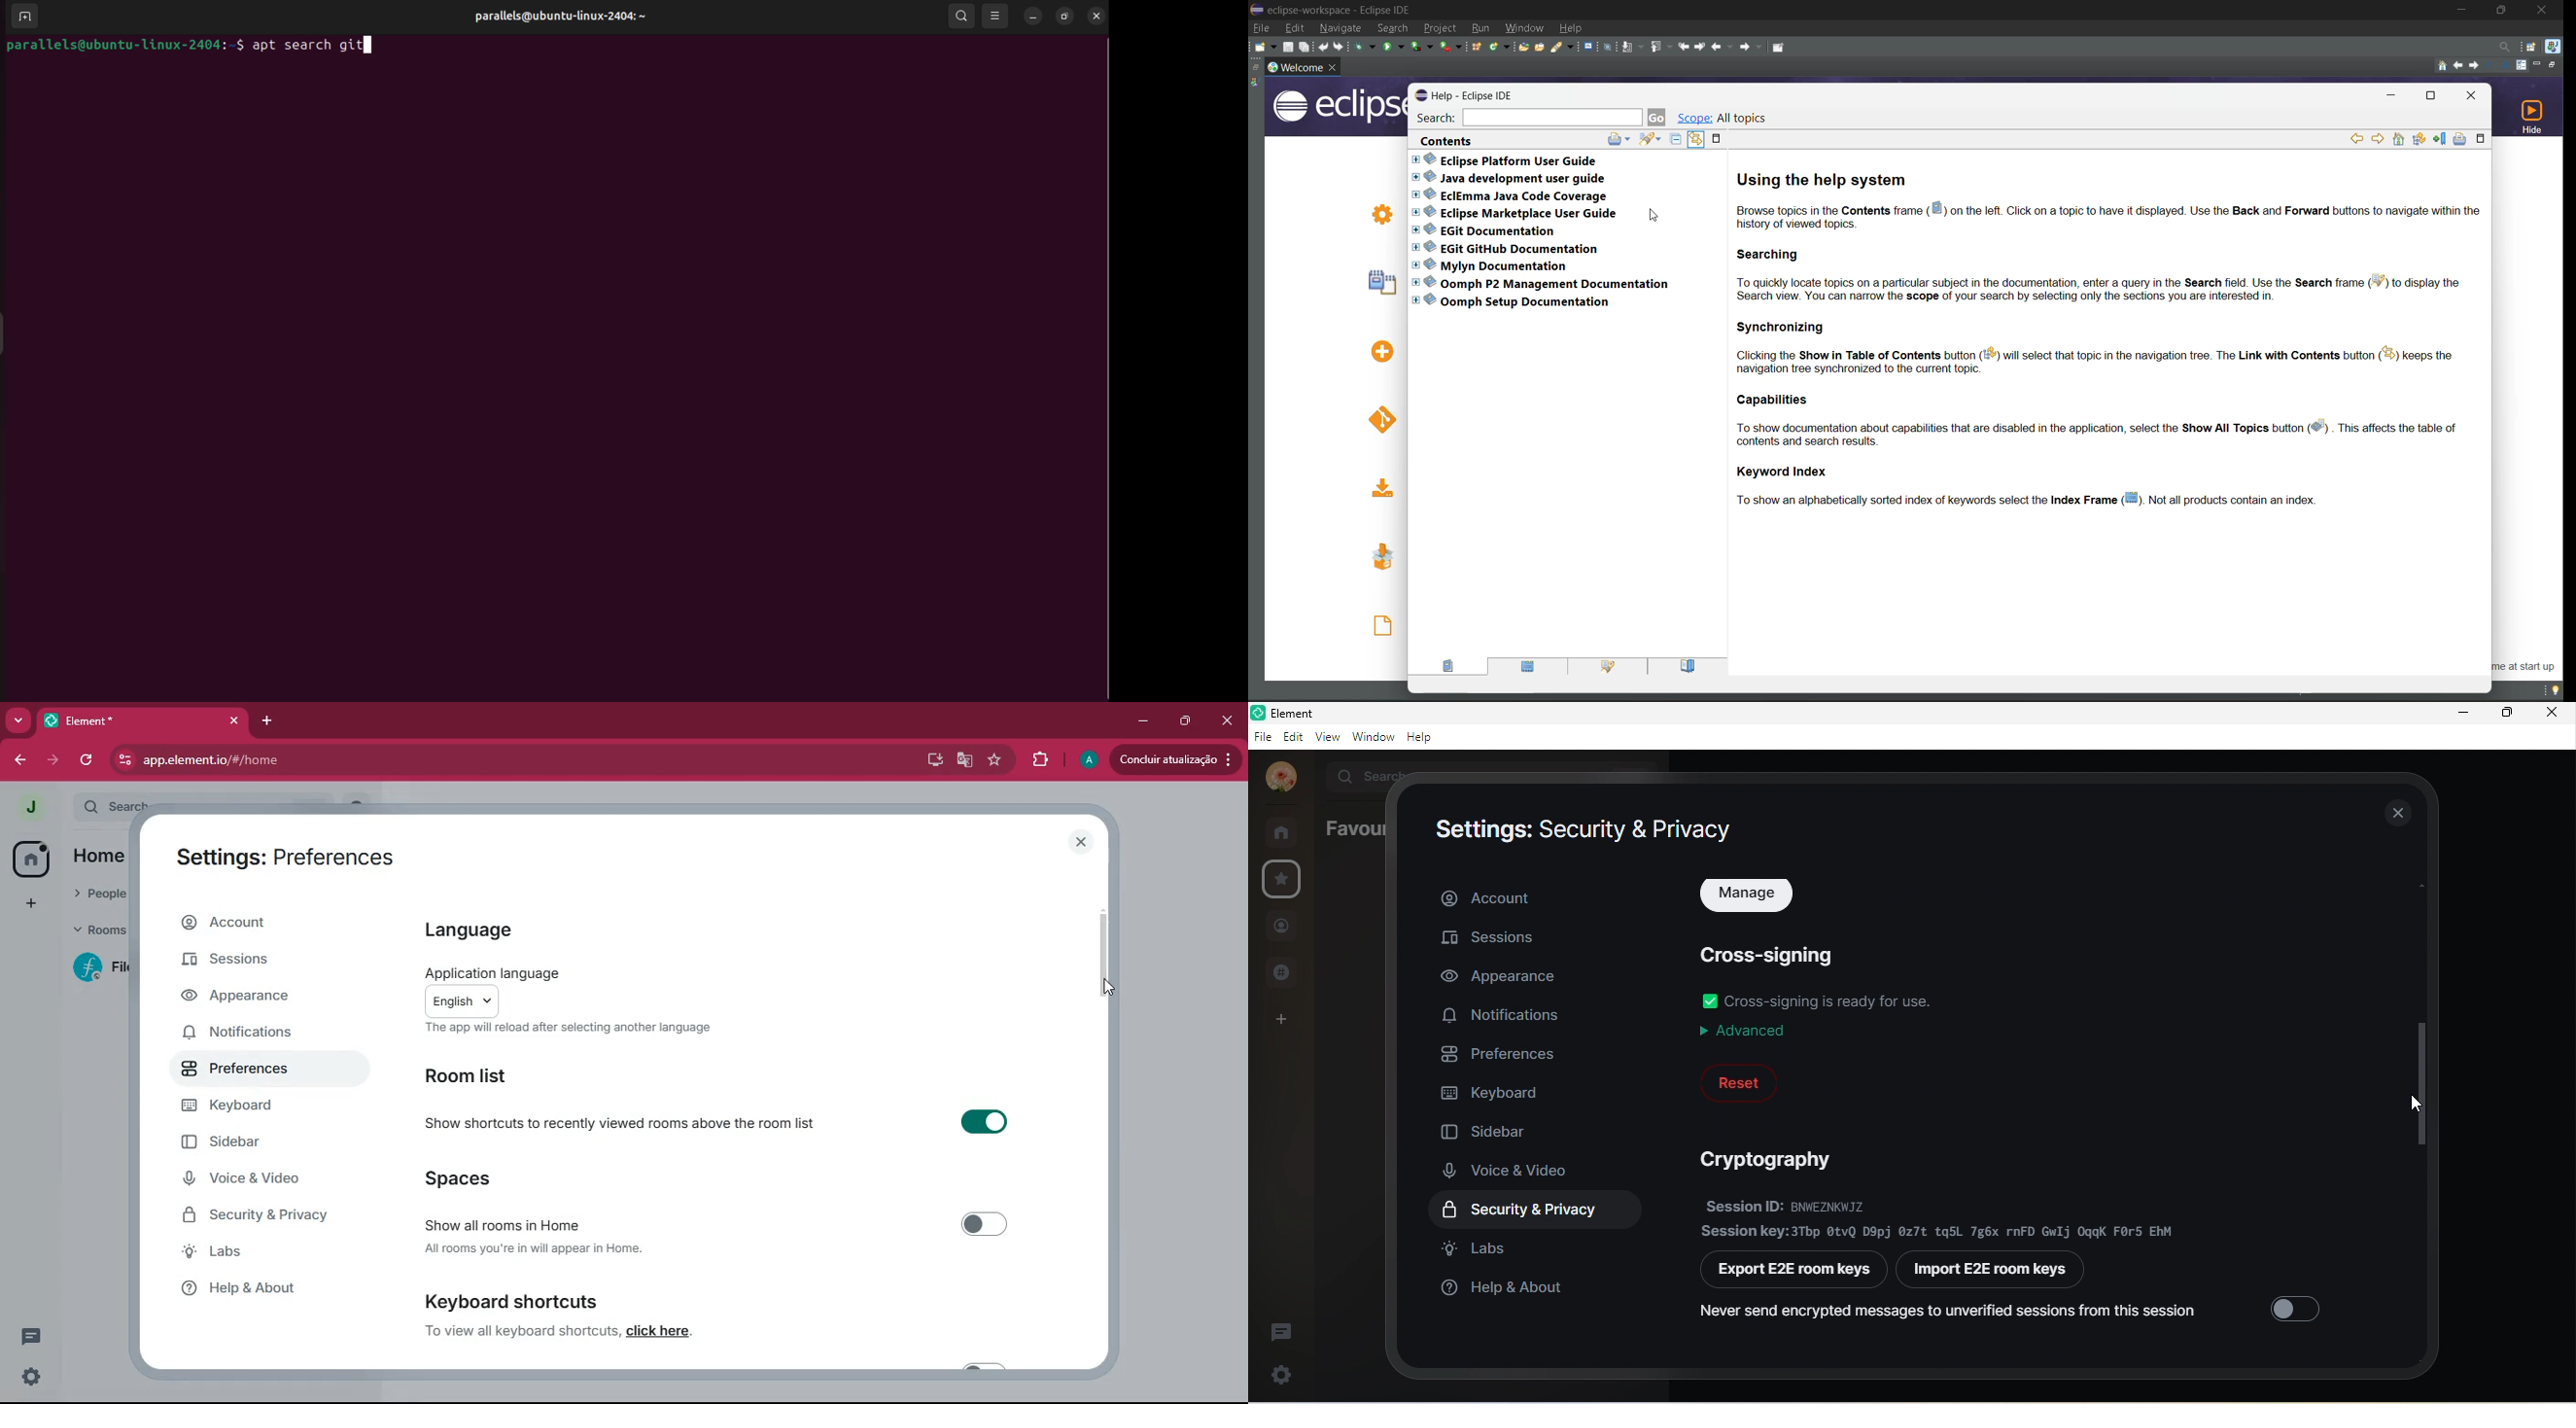 The height and width of the screenshot is (1428, 2576). I want to click on appearance, so click(1500, 977).